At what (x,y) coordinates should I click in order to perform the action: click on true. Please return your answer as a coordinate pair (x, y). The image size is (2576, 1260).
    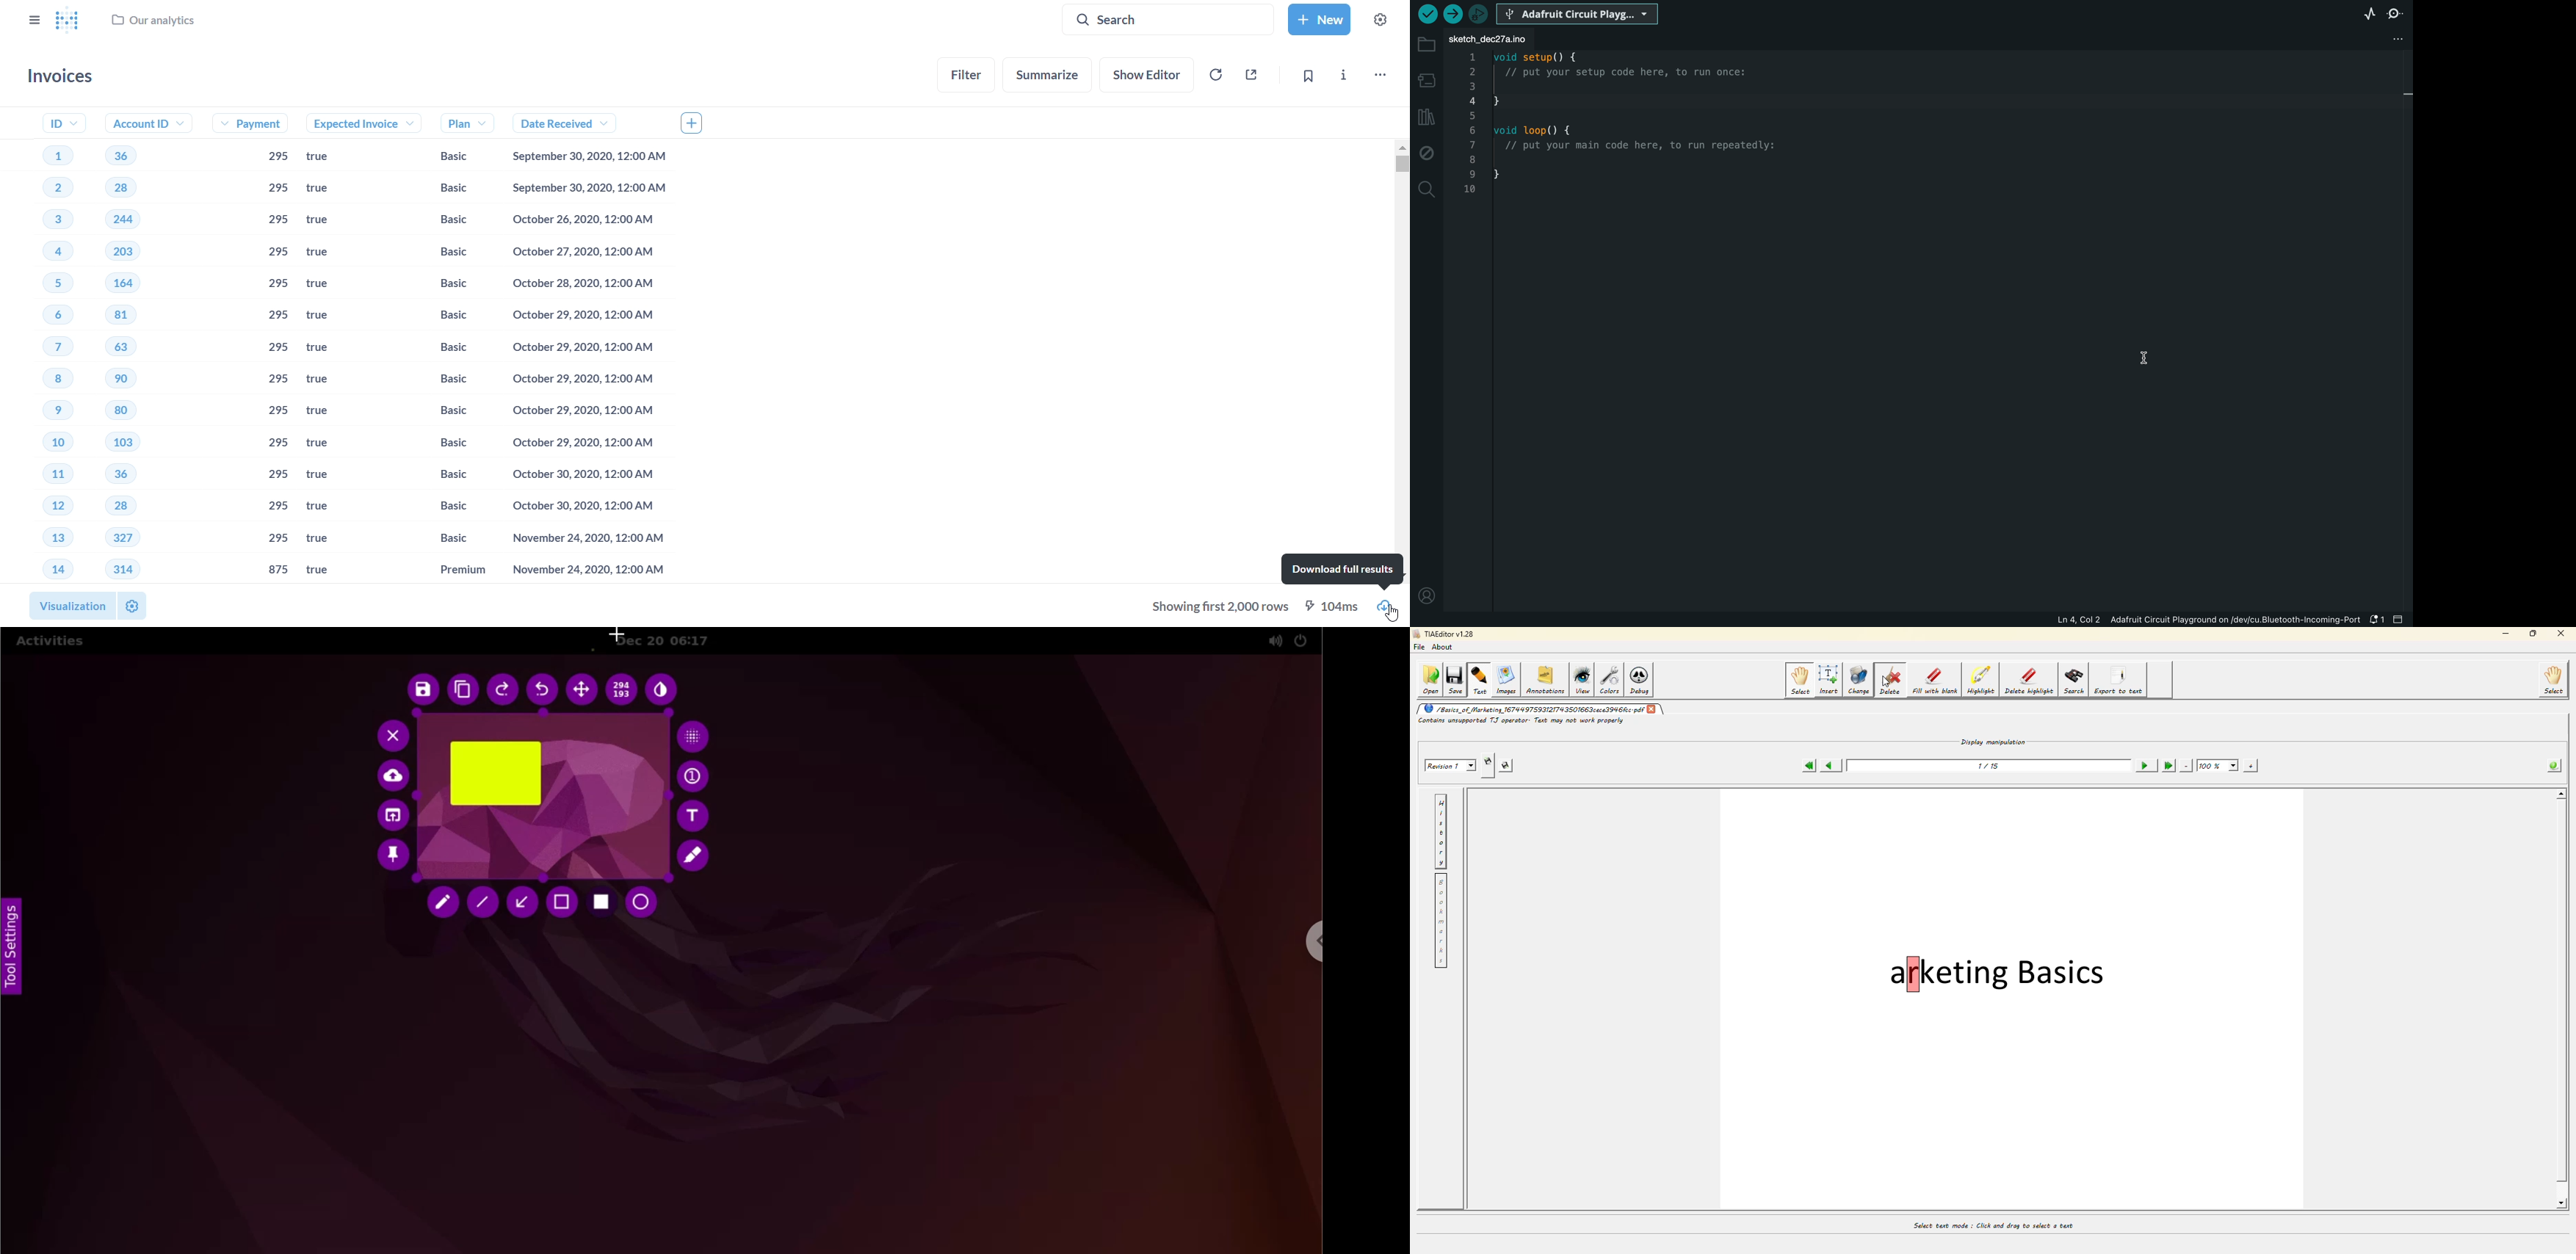
    Looking at the image, I should click on (329, 476).